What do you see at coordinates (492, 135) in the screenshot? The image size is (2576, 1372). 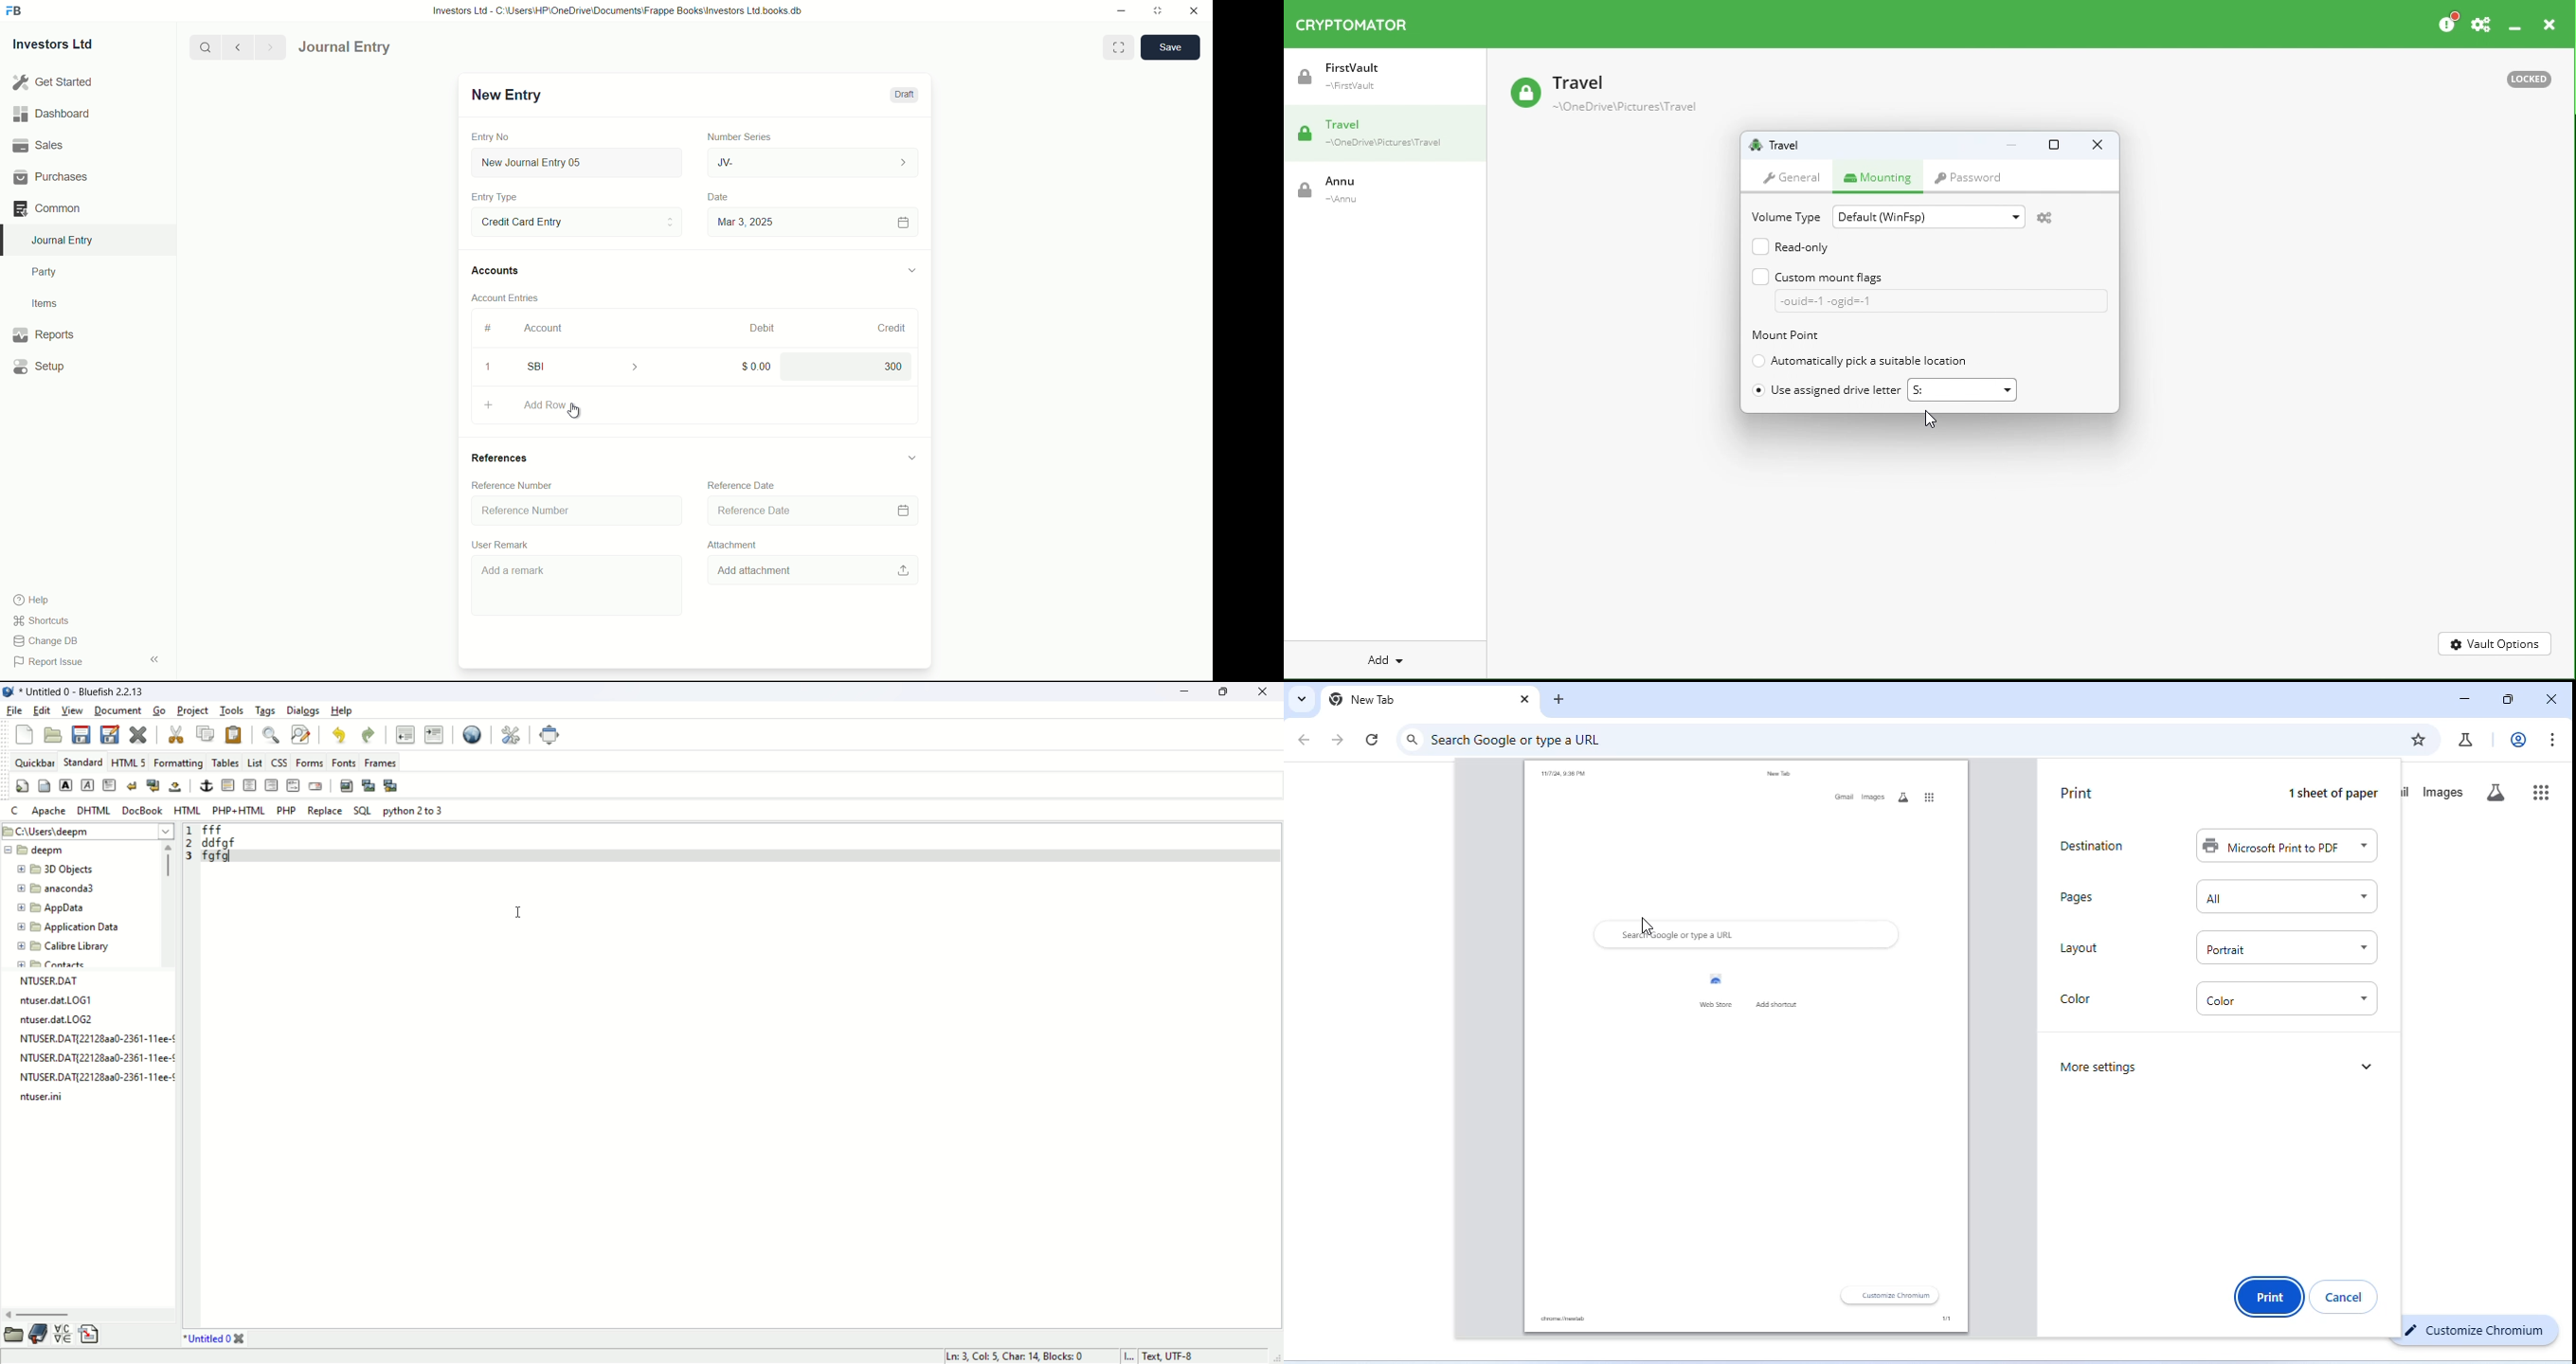 I see `Entry No` at bounding box center [492, 135].